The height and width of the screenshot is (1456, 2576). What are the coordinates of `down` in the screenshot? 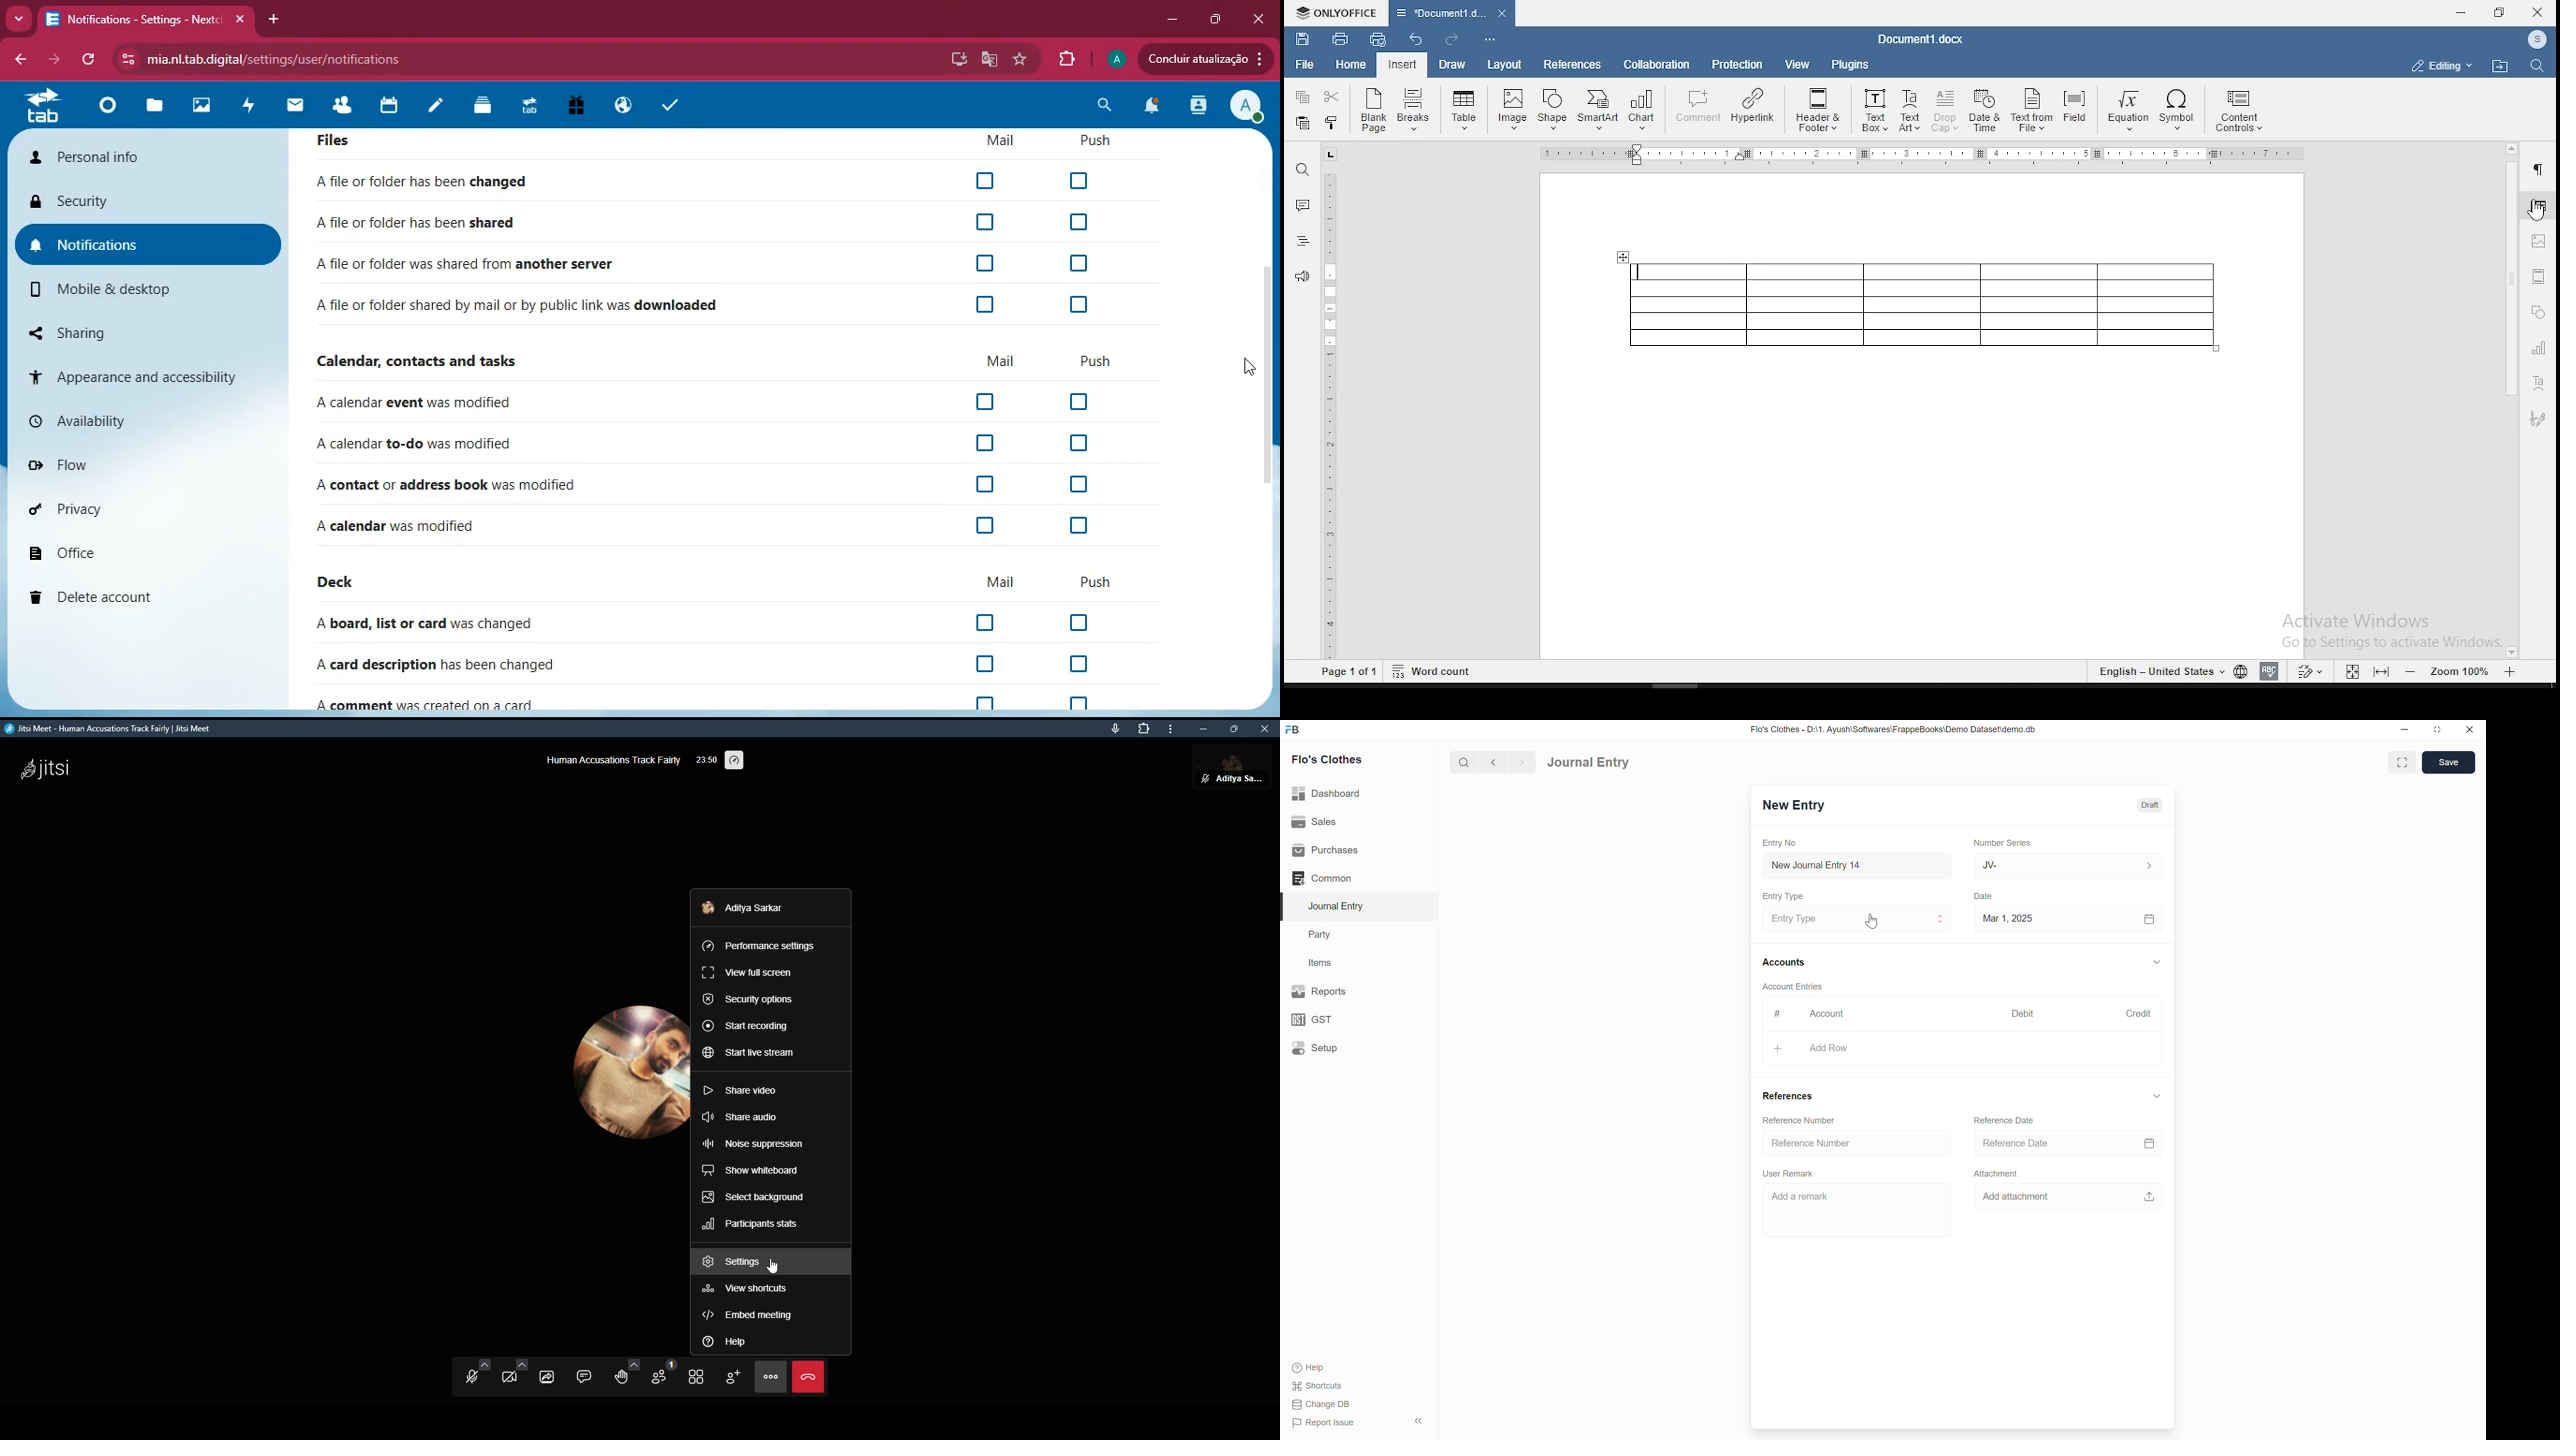 It's located at (2155, 964).